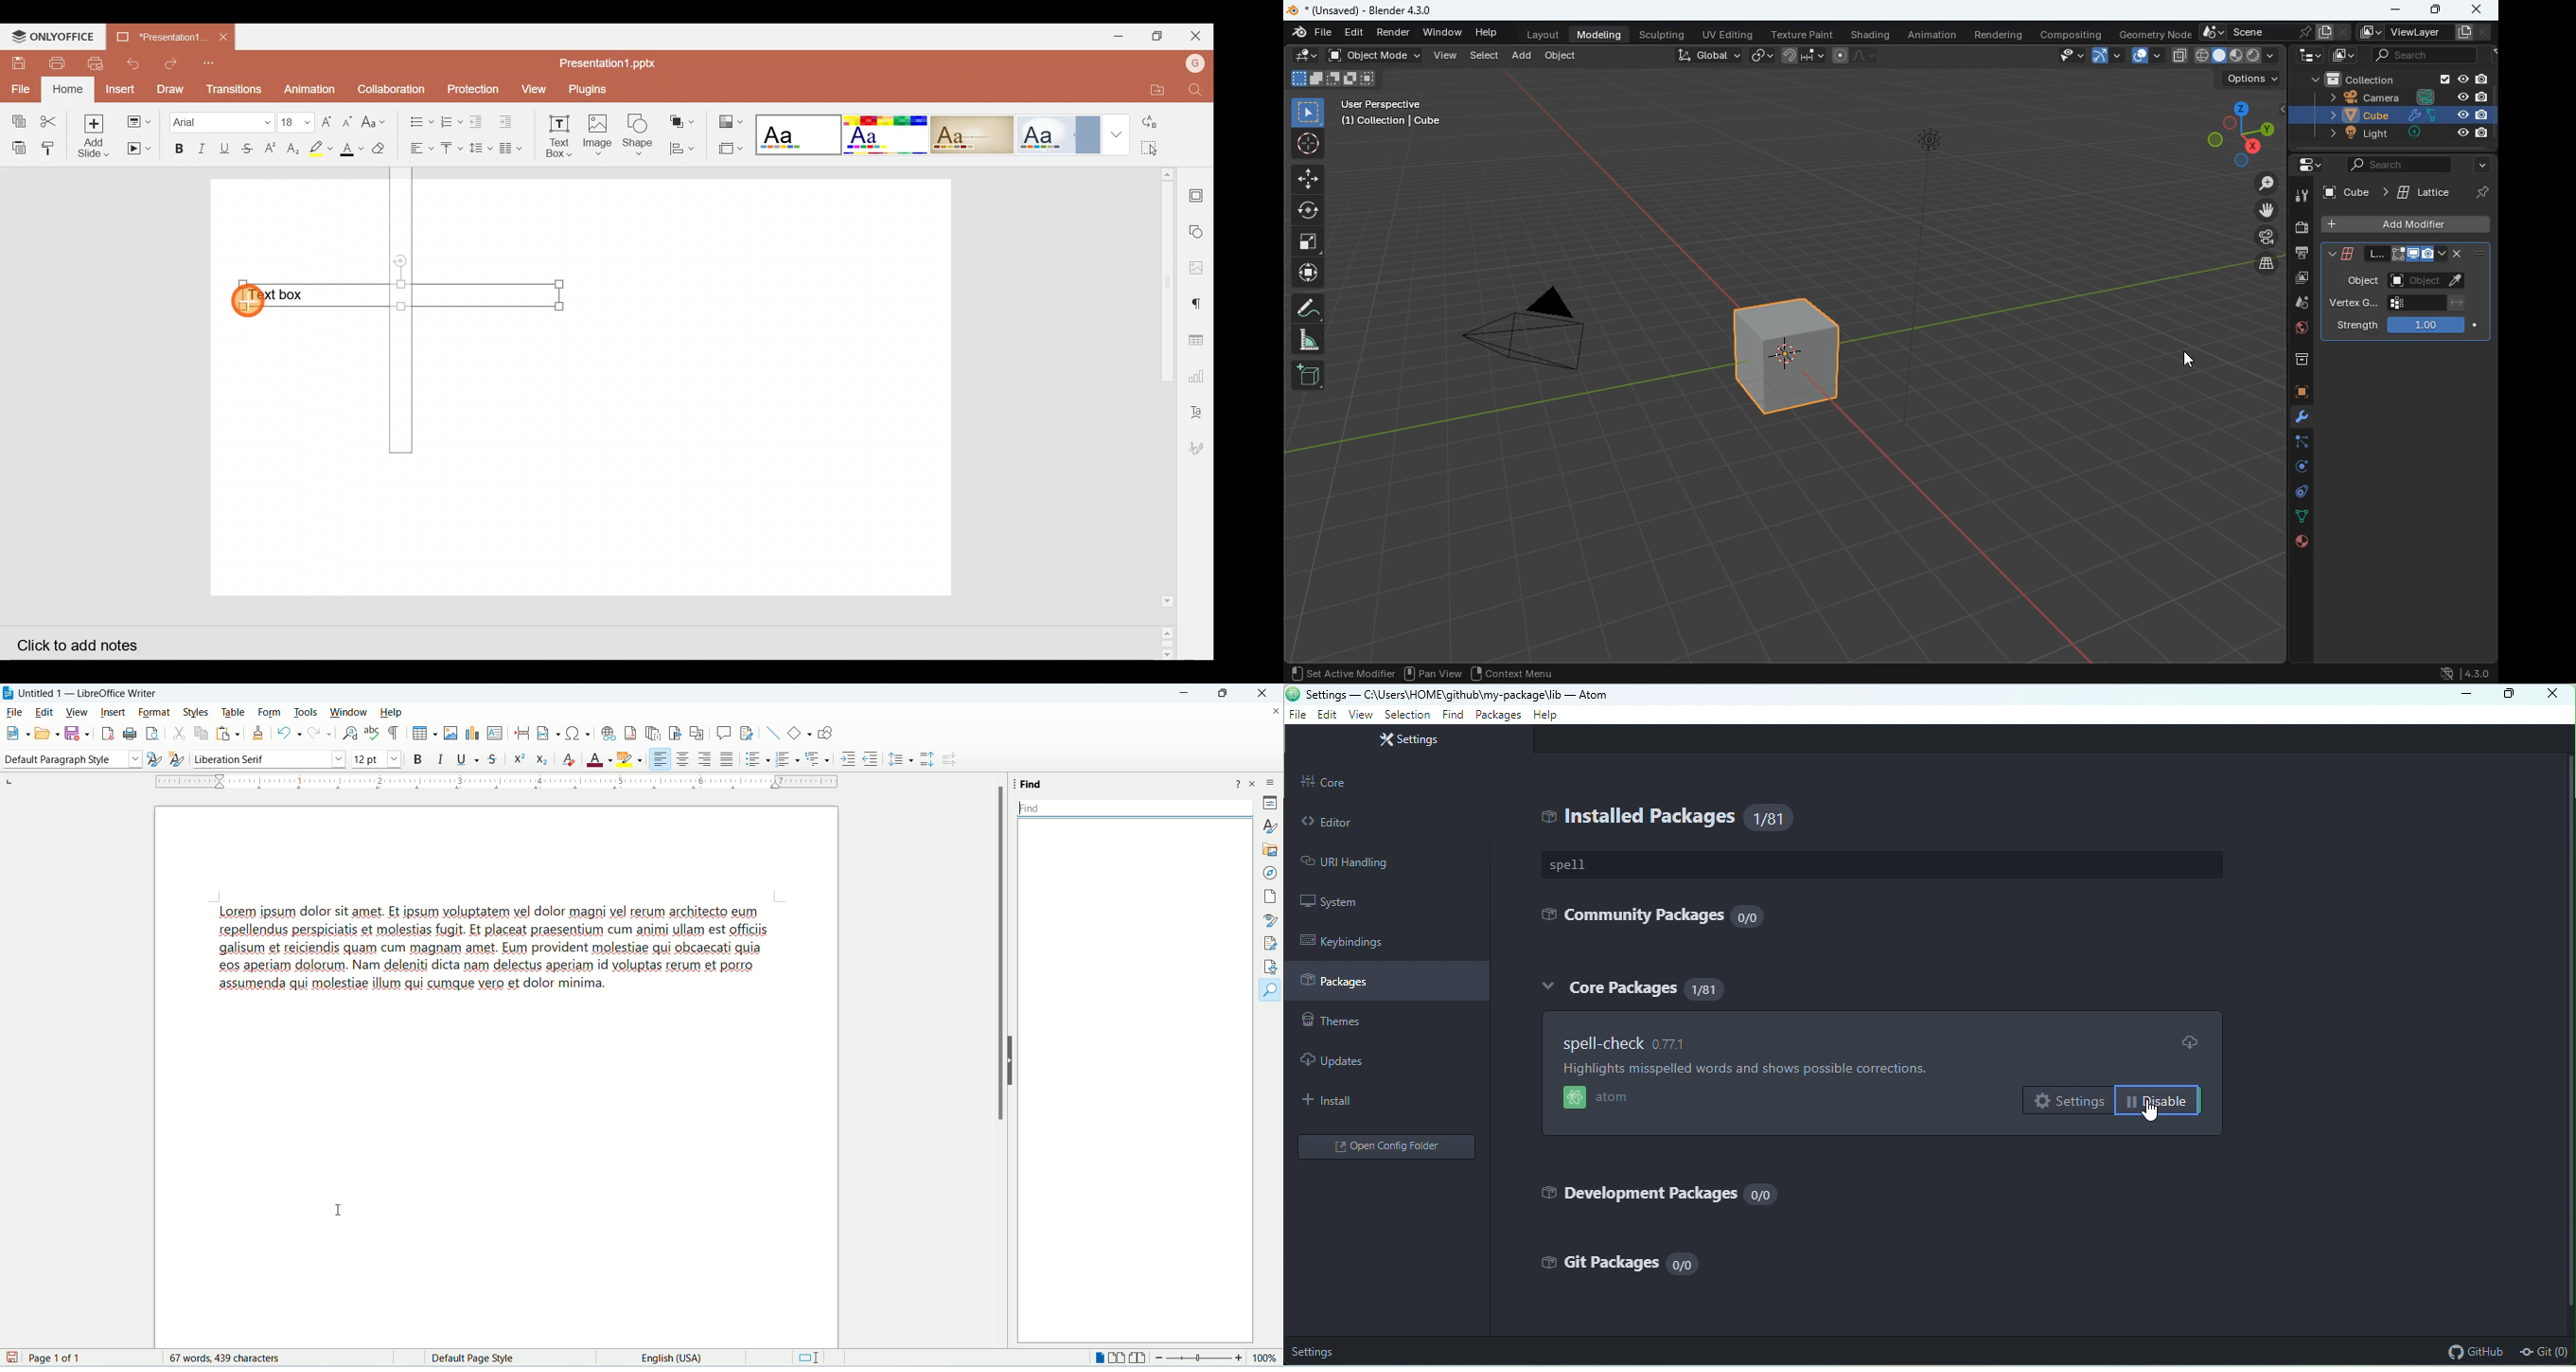 This screenshot has height=1372, width=2576. What do you see at coordinates (1342, 902) in the screenshot?
I see `system` at bounding box center [1342, 902].